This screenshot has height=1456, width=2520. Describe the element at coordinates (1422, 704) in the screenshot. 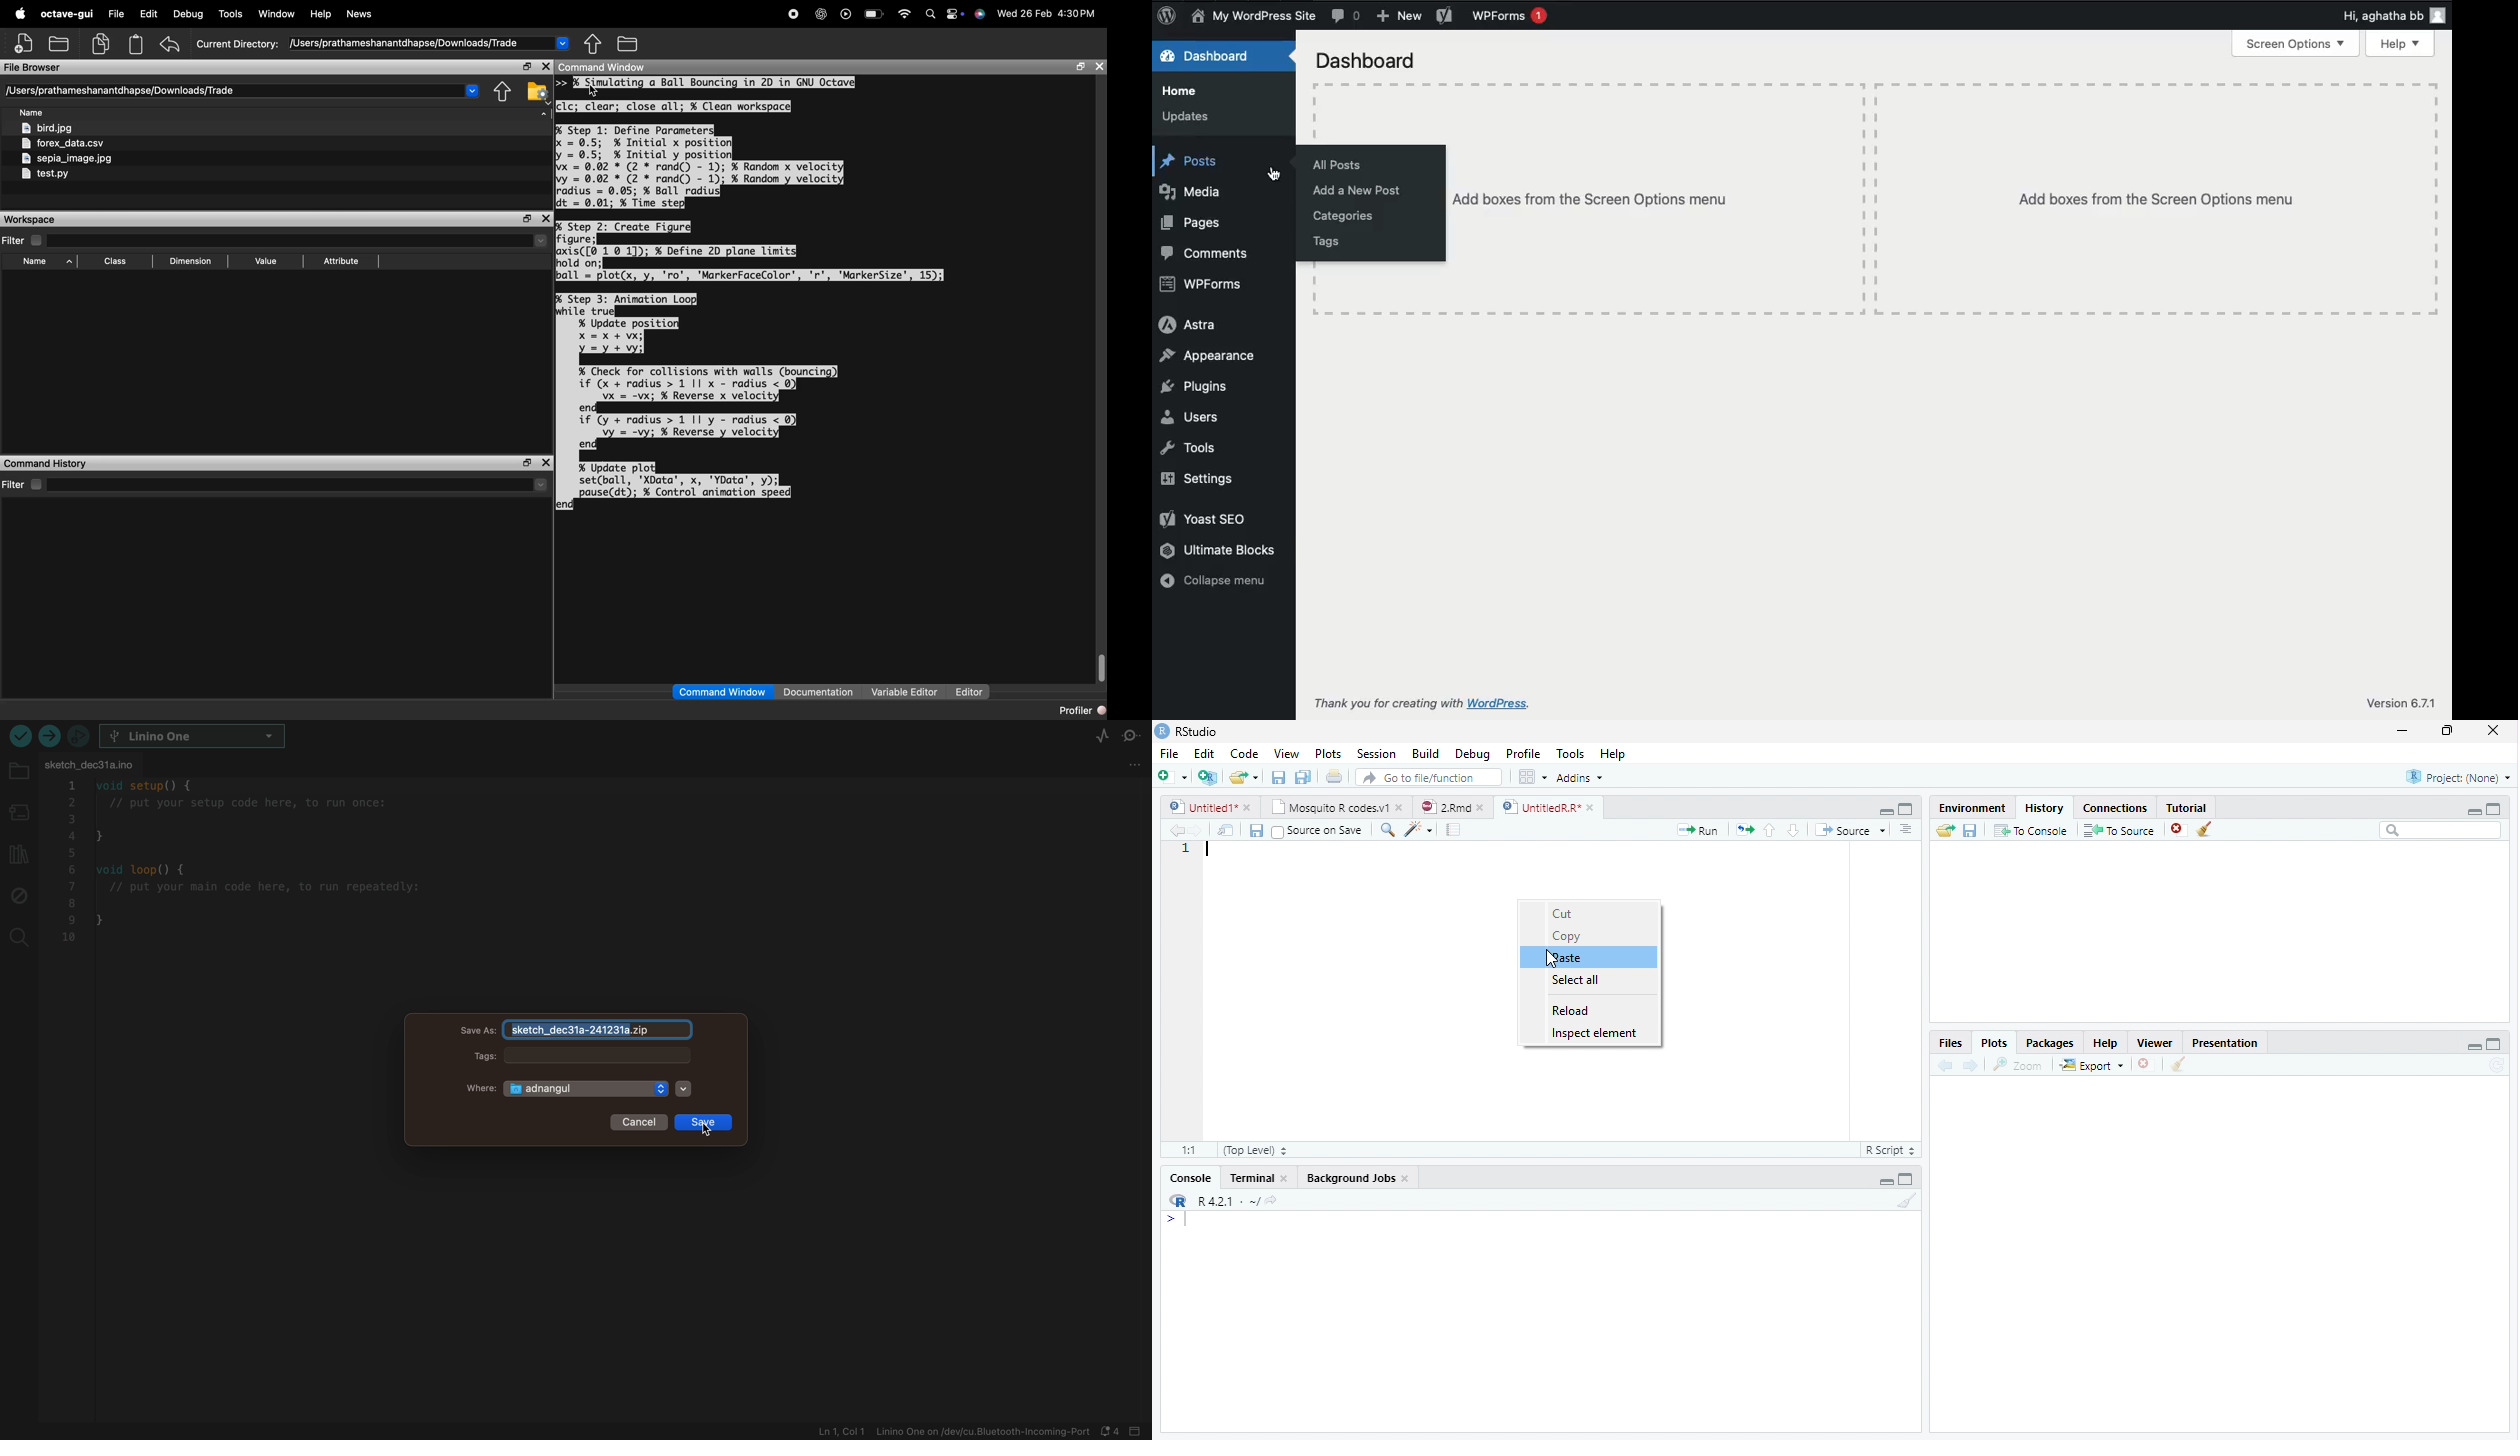

I see `Thank you for creating with WordPress` at that location.